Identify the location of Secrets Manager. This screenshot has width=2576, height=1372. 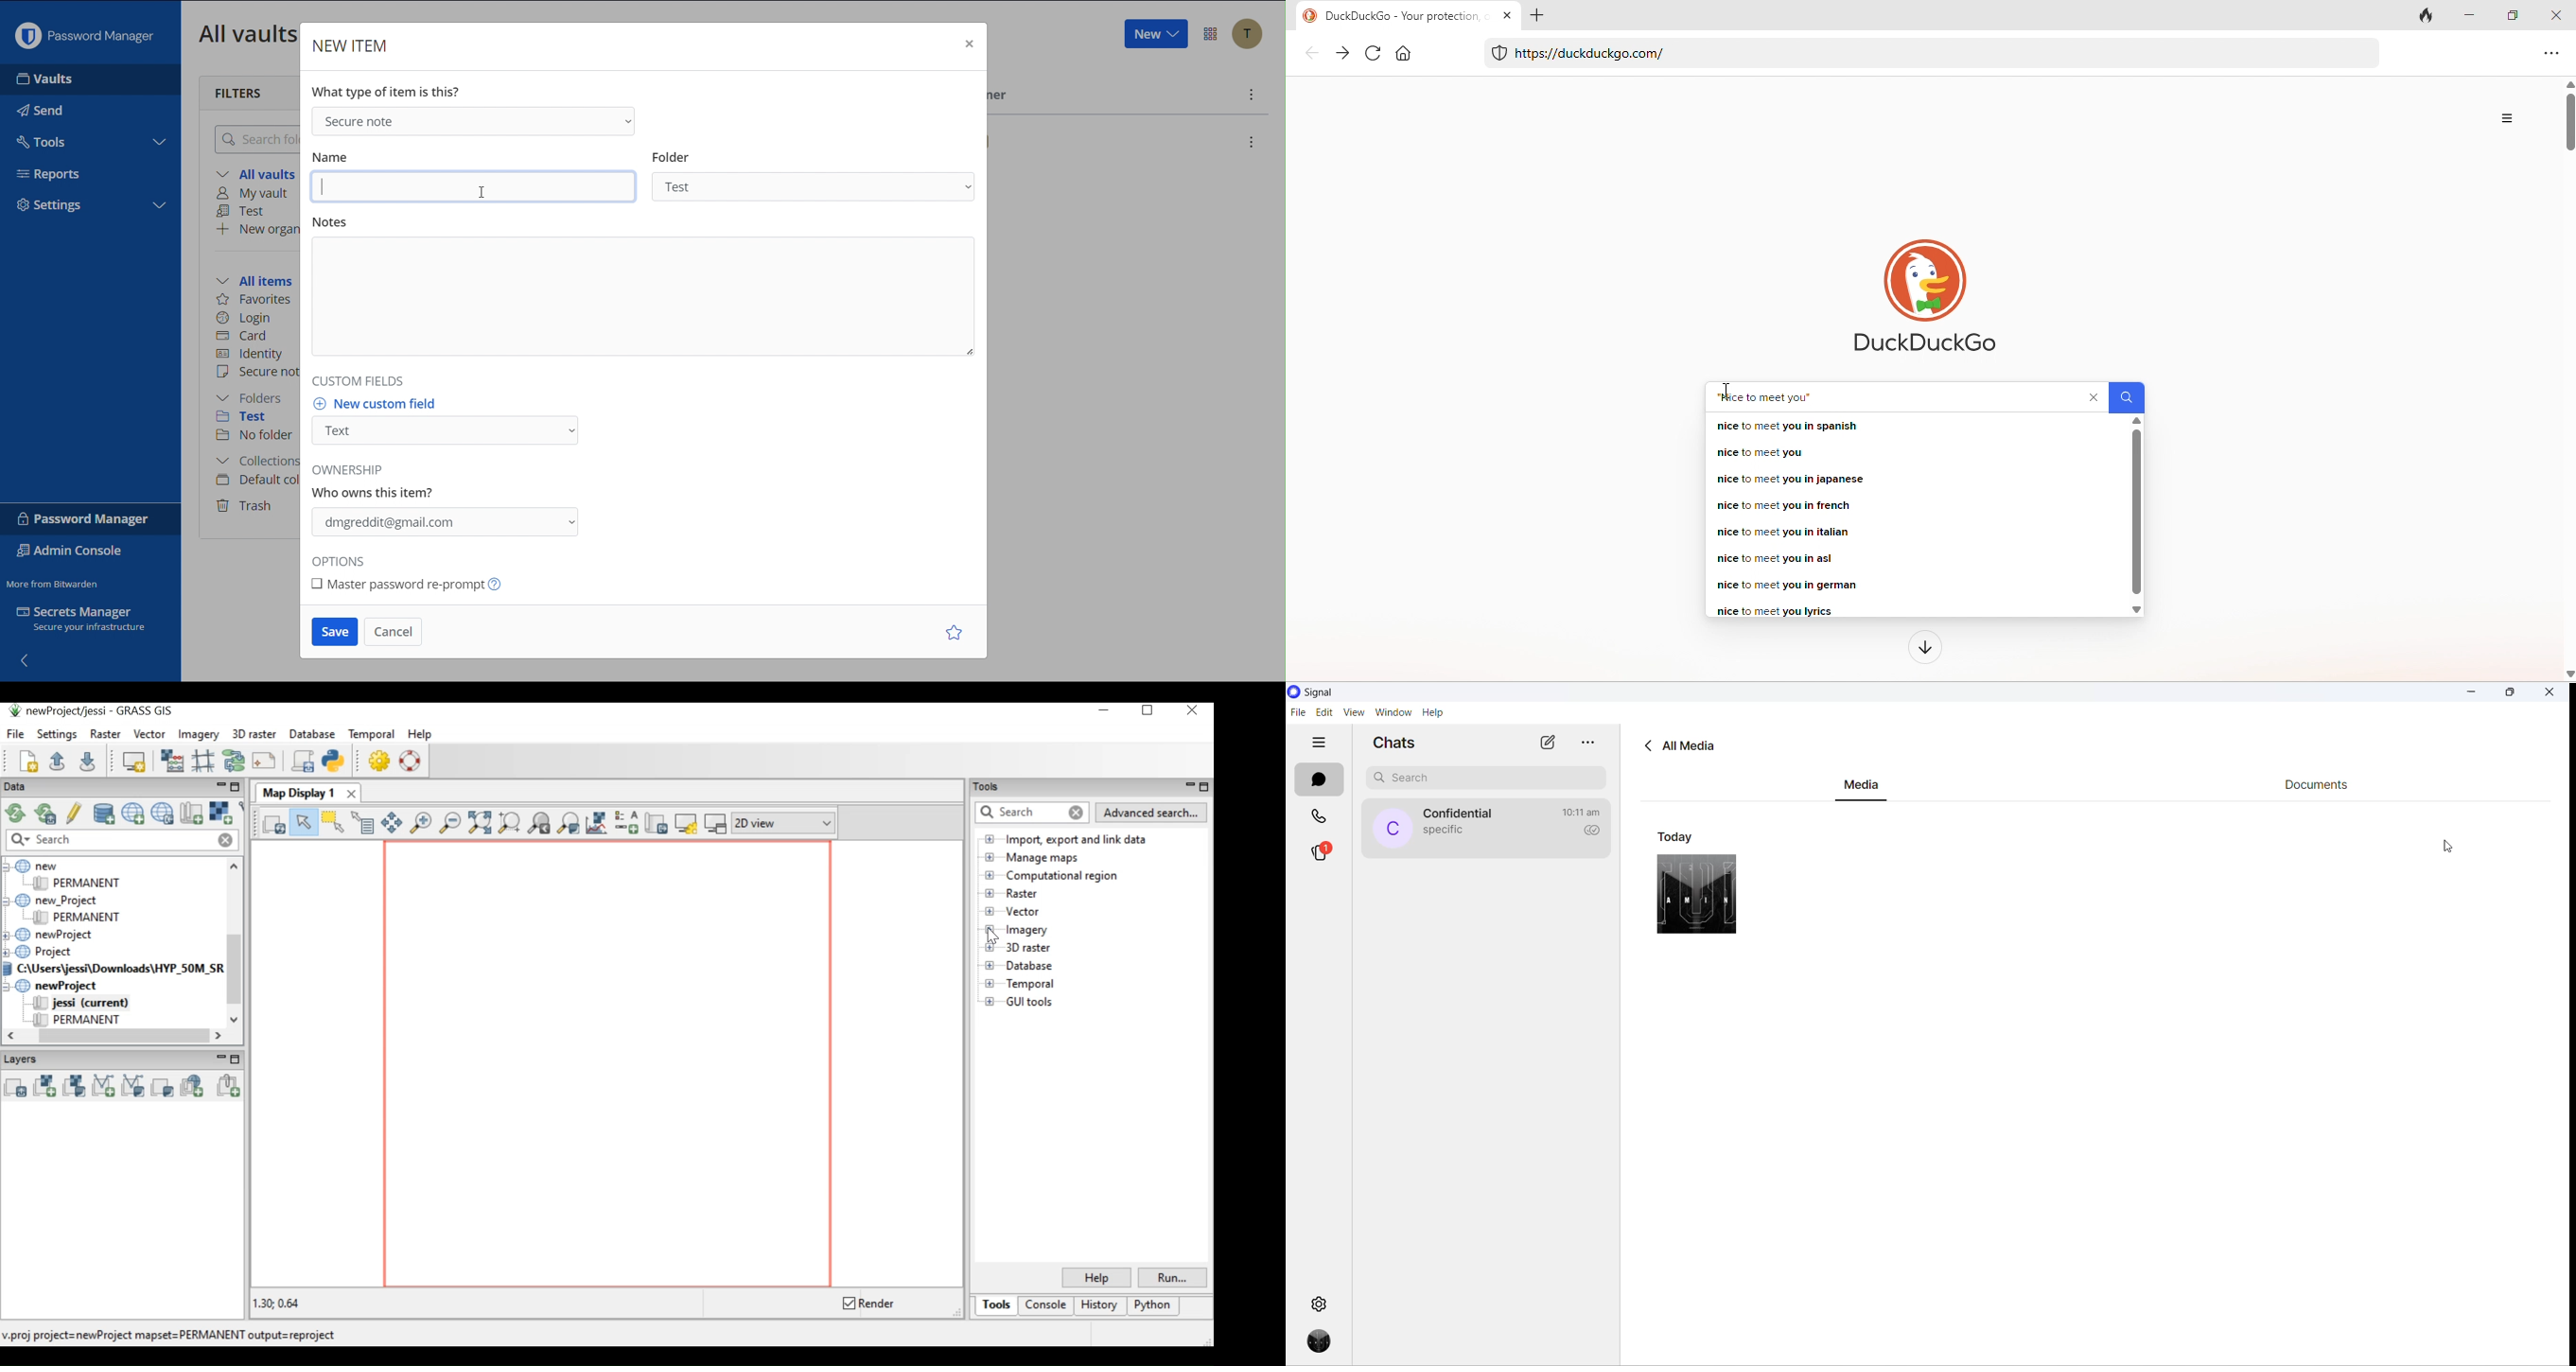
(90, 622).